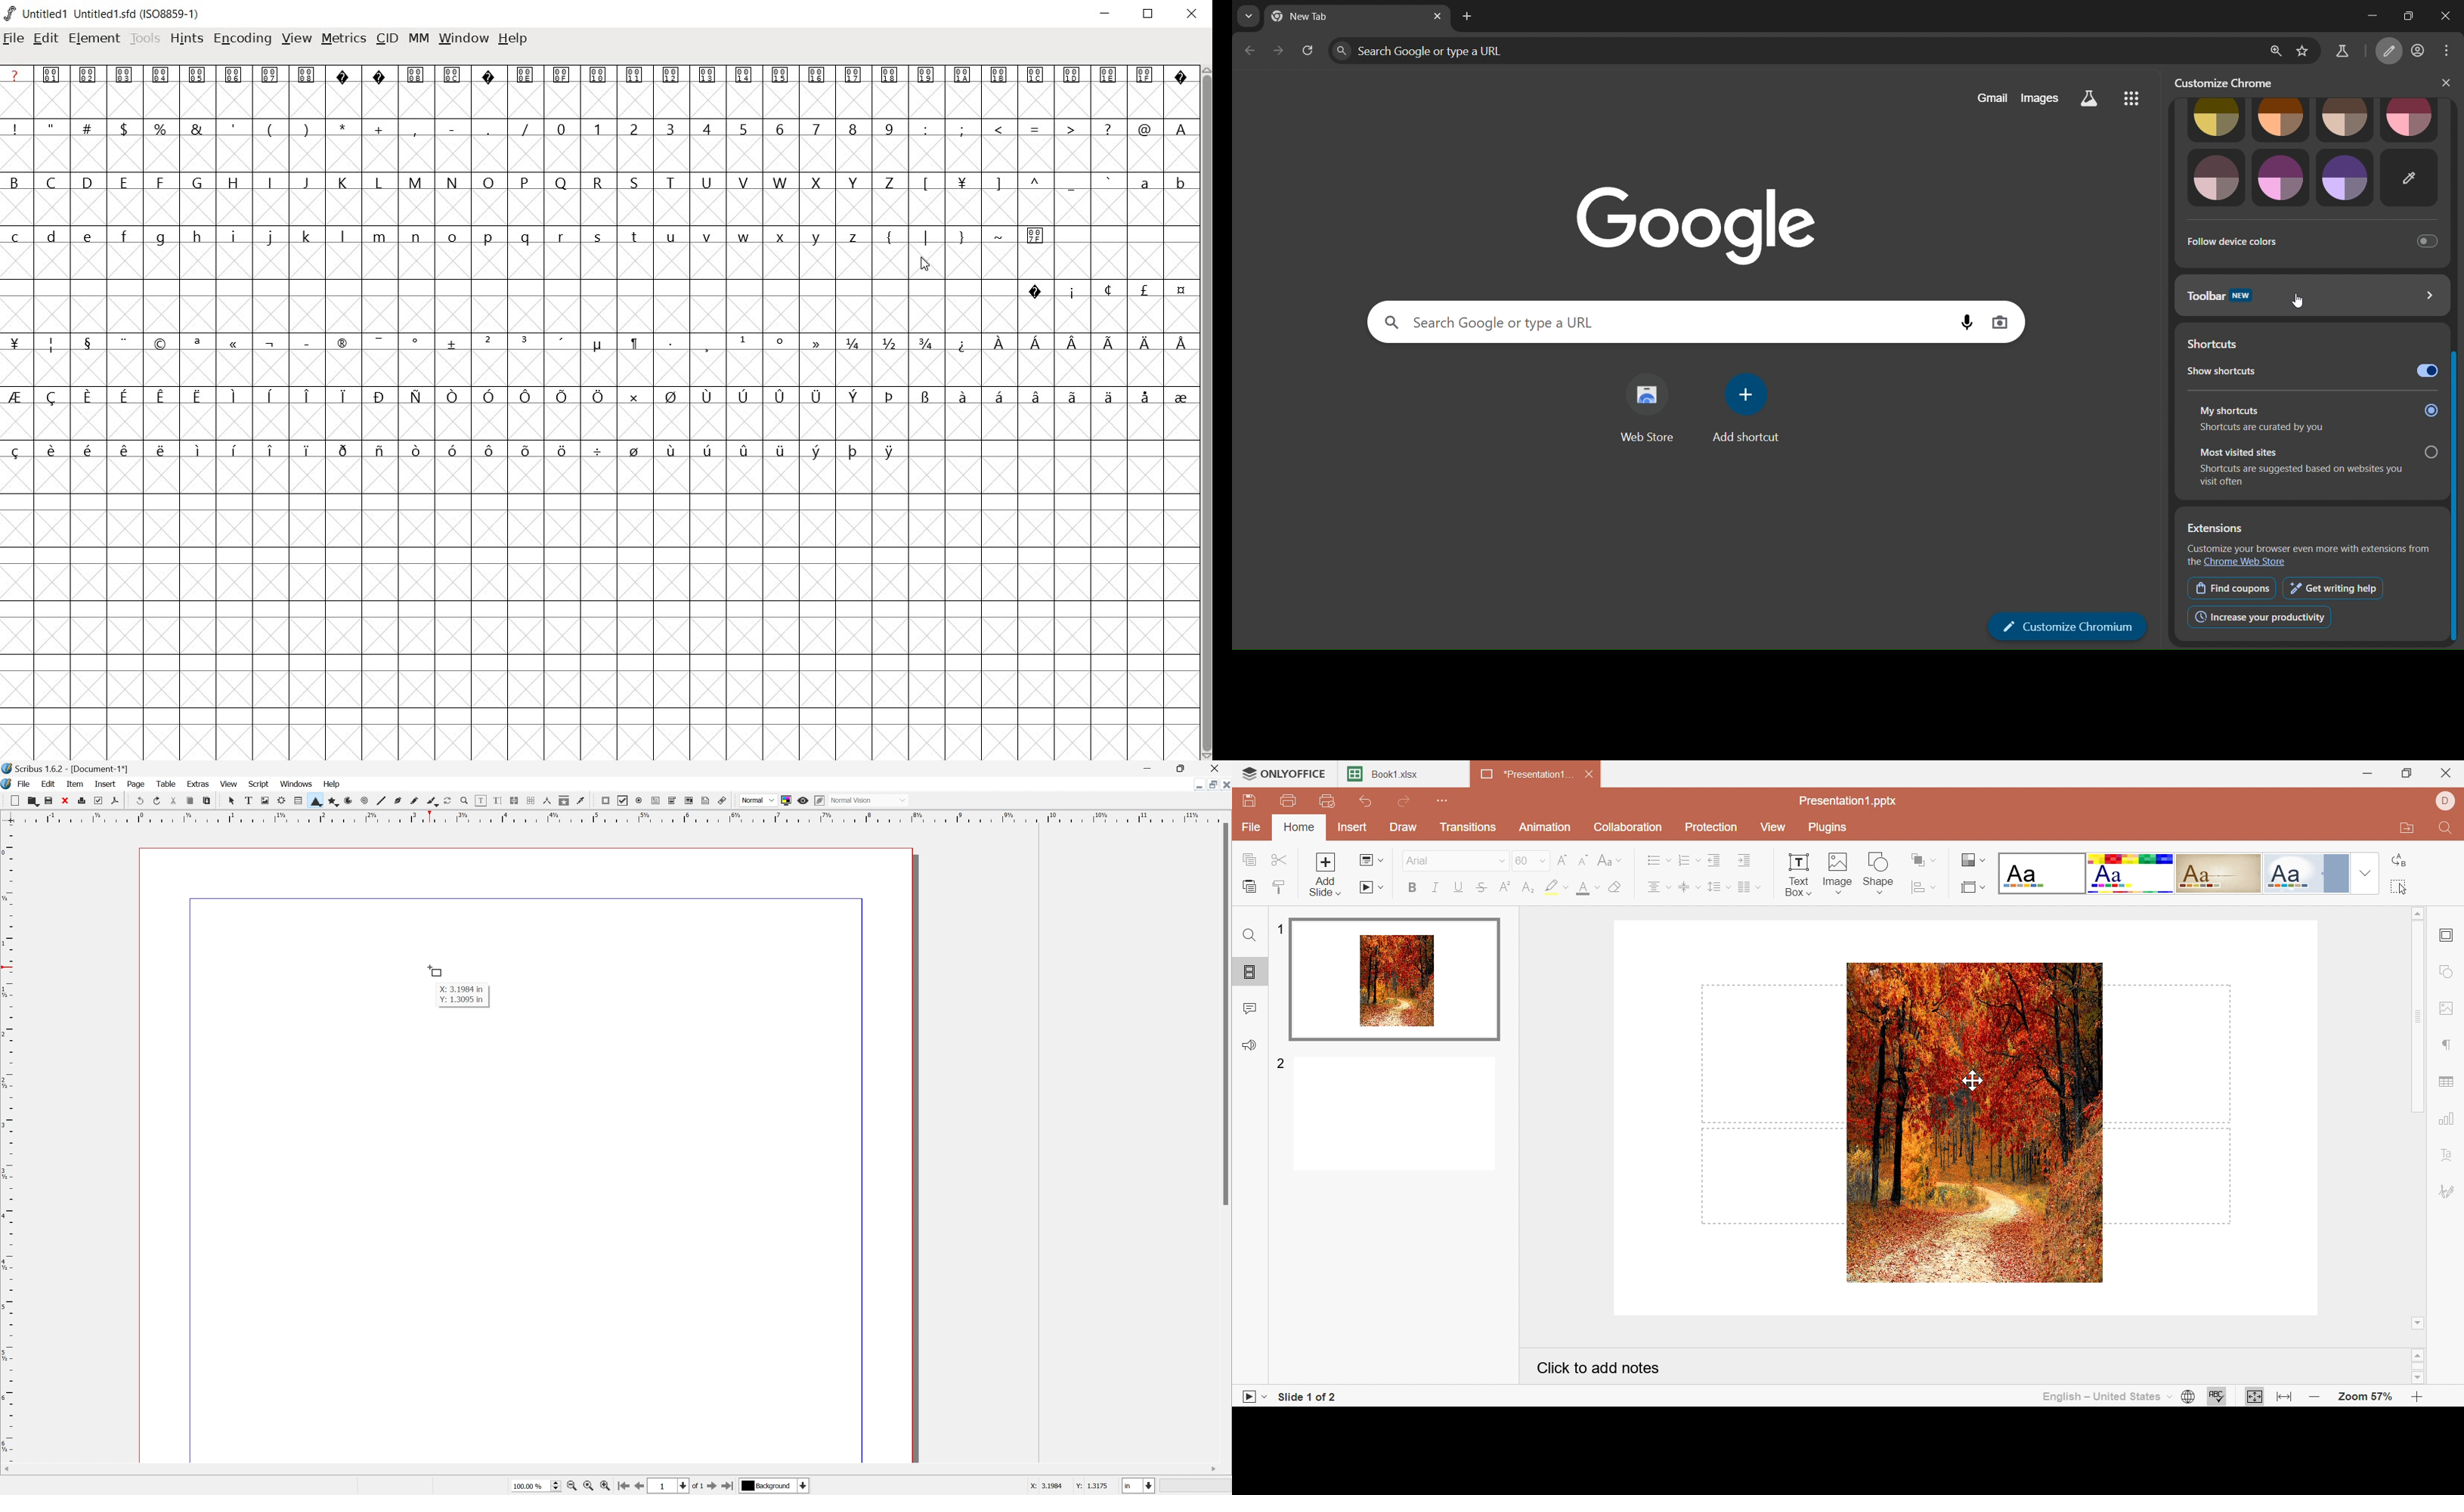  What do you see at coordinates (50, 783) in the screenshot?
I see `Edit` at bounding box center [50, 783].